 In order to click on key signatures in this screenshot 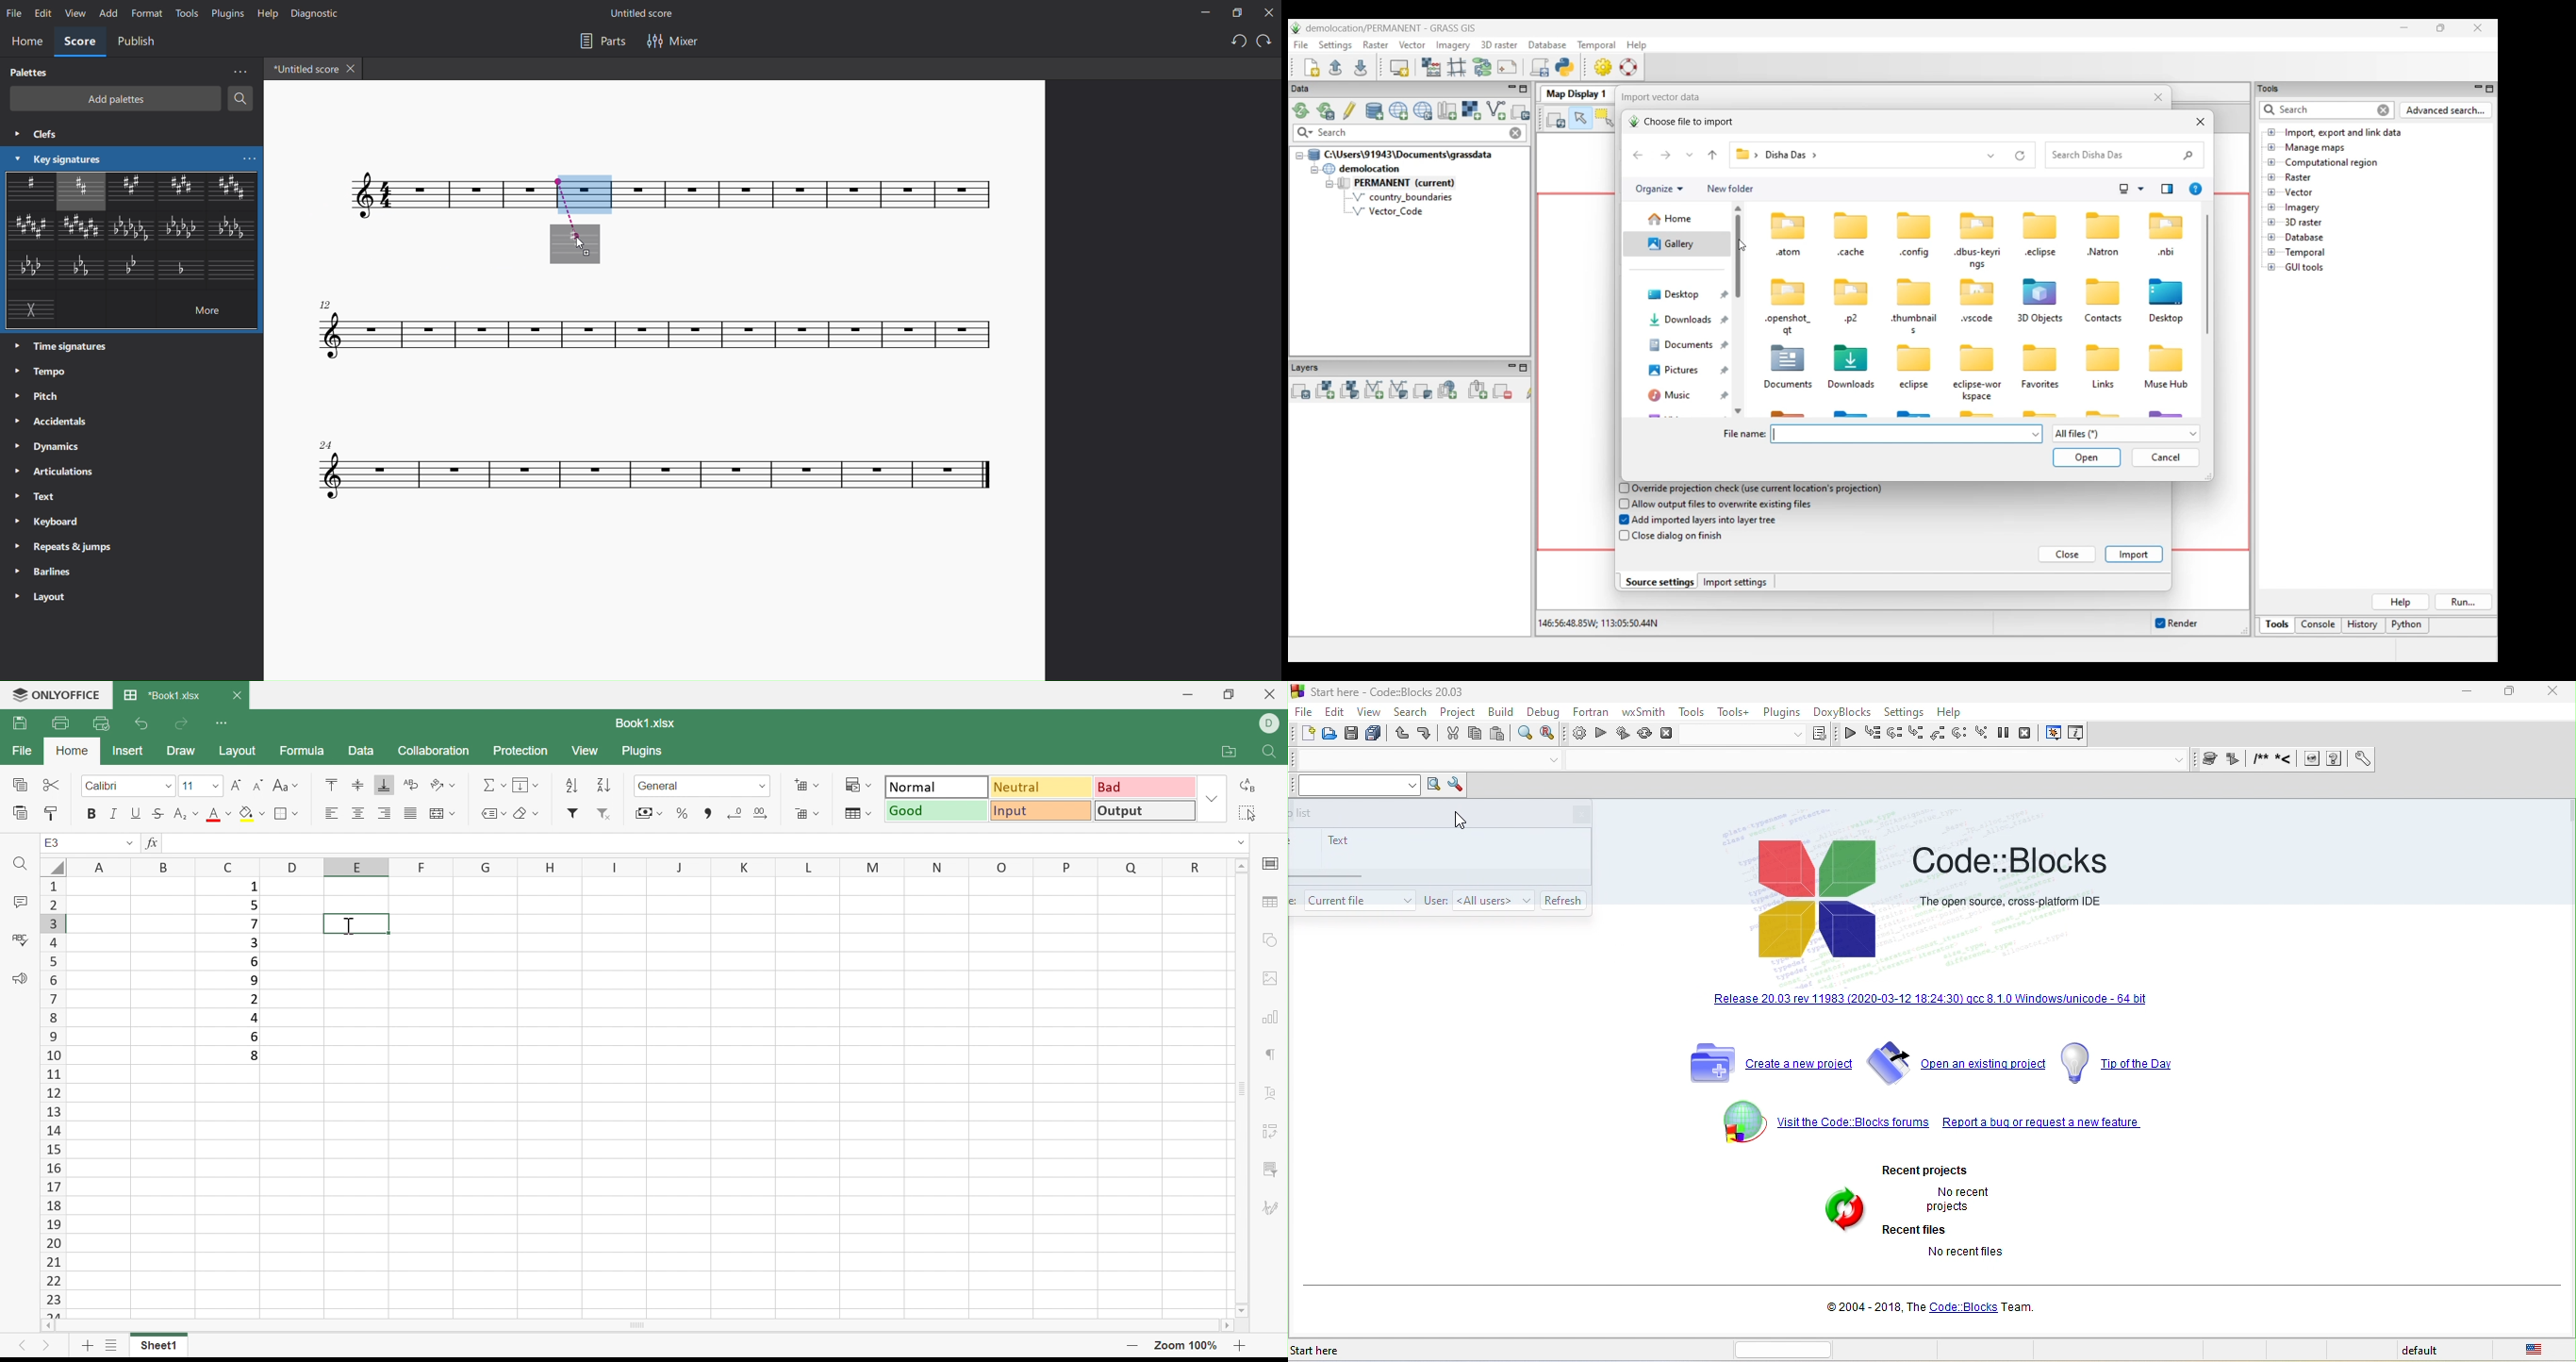, I will do `click(56, 157)`.